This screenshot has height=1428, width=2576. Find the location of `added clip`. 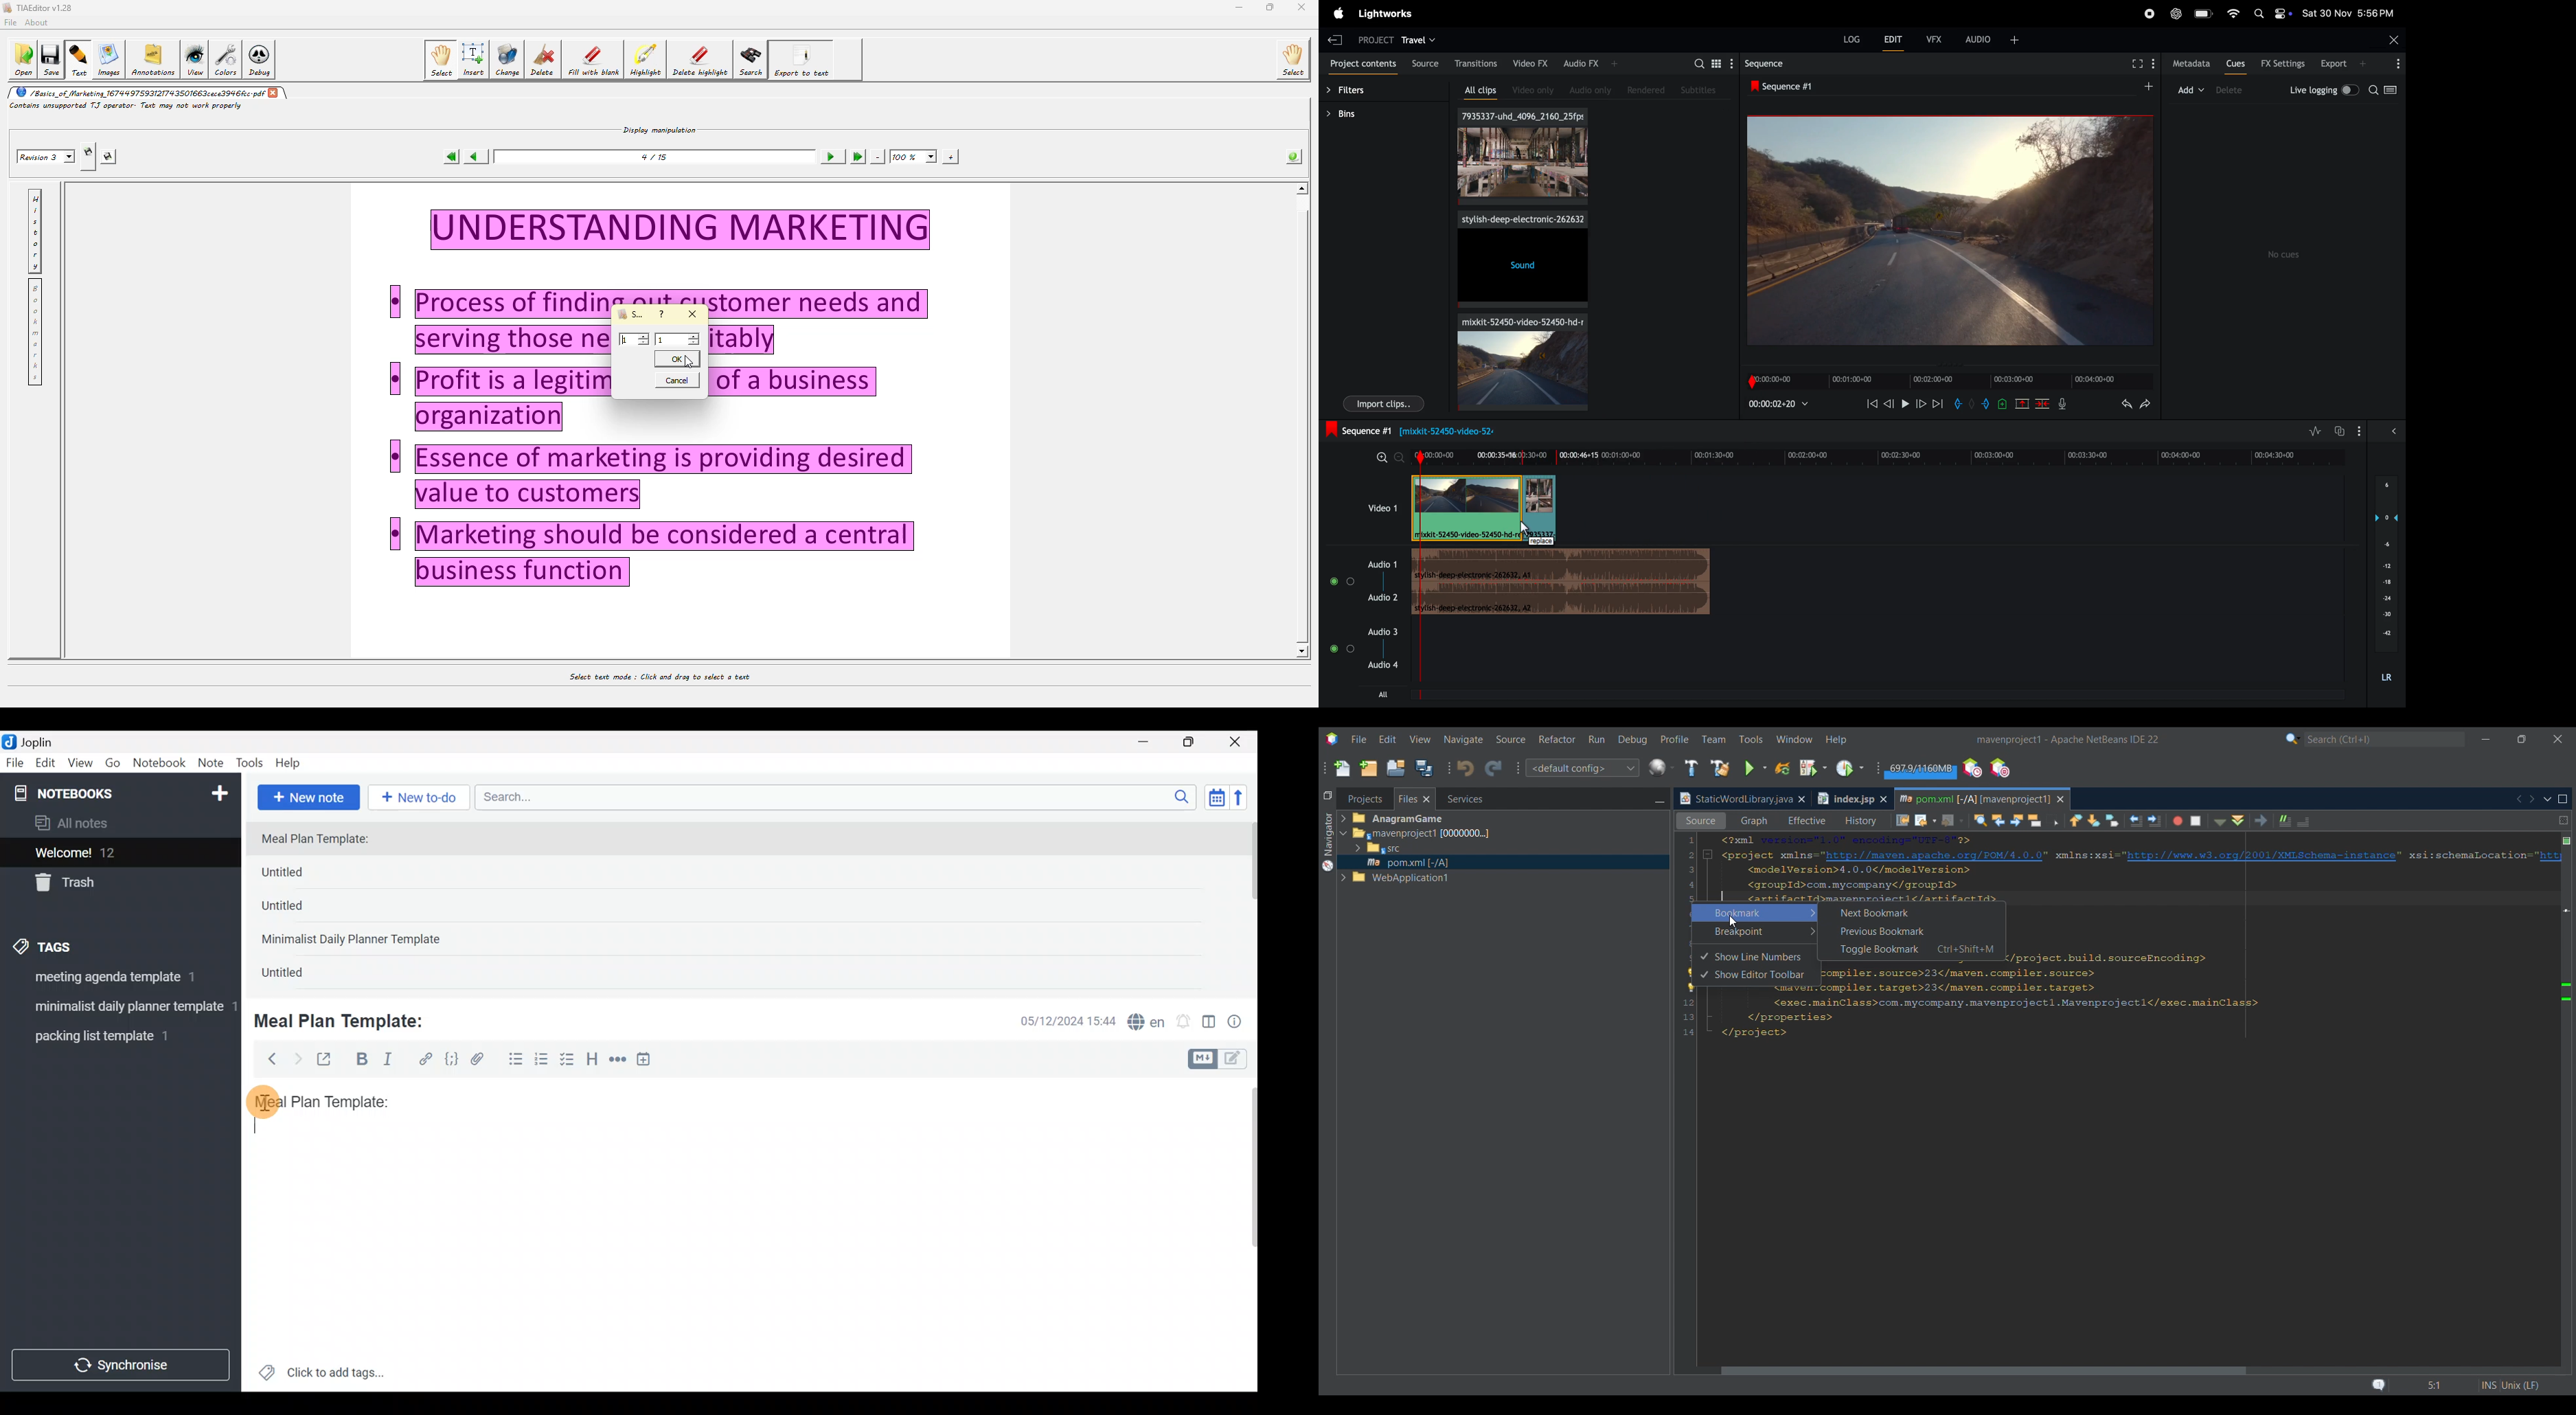

added clip is located at coordinates (1540, 509).